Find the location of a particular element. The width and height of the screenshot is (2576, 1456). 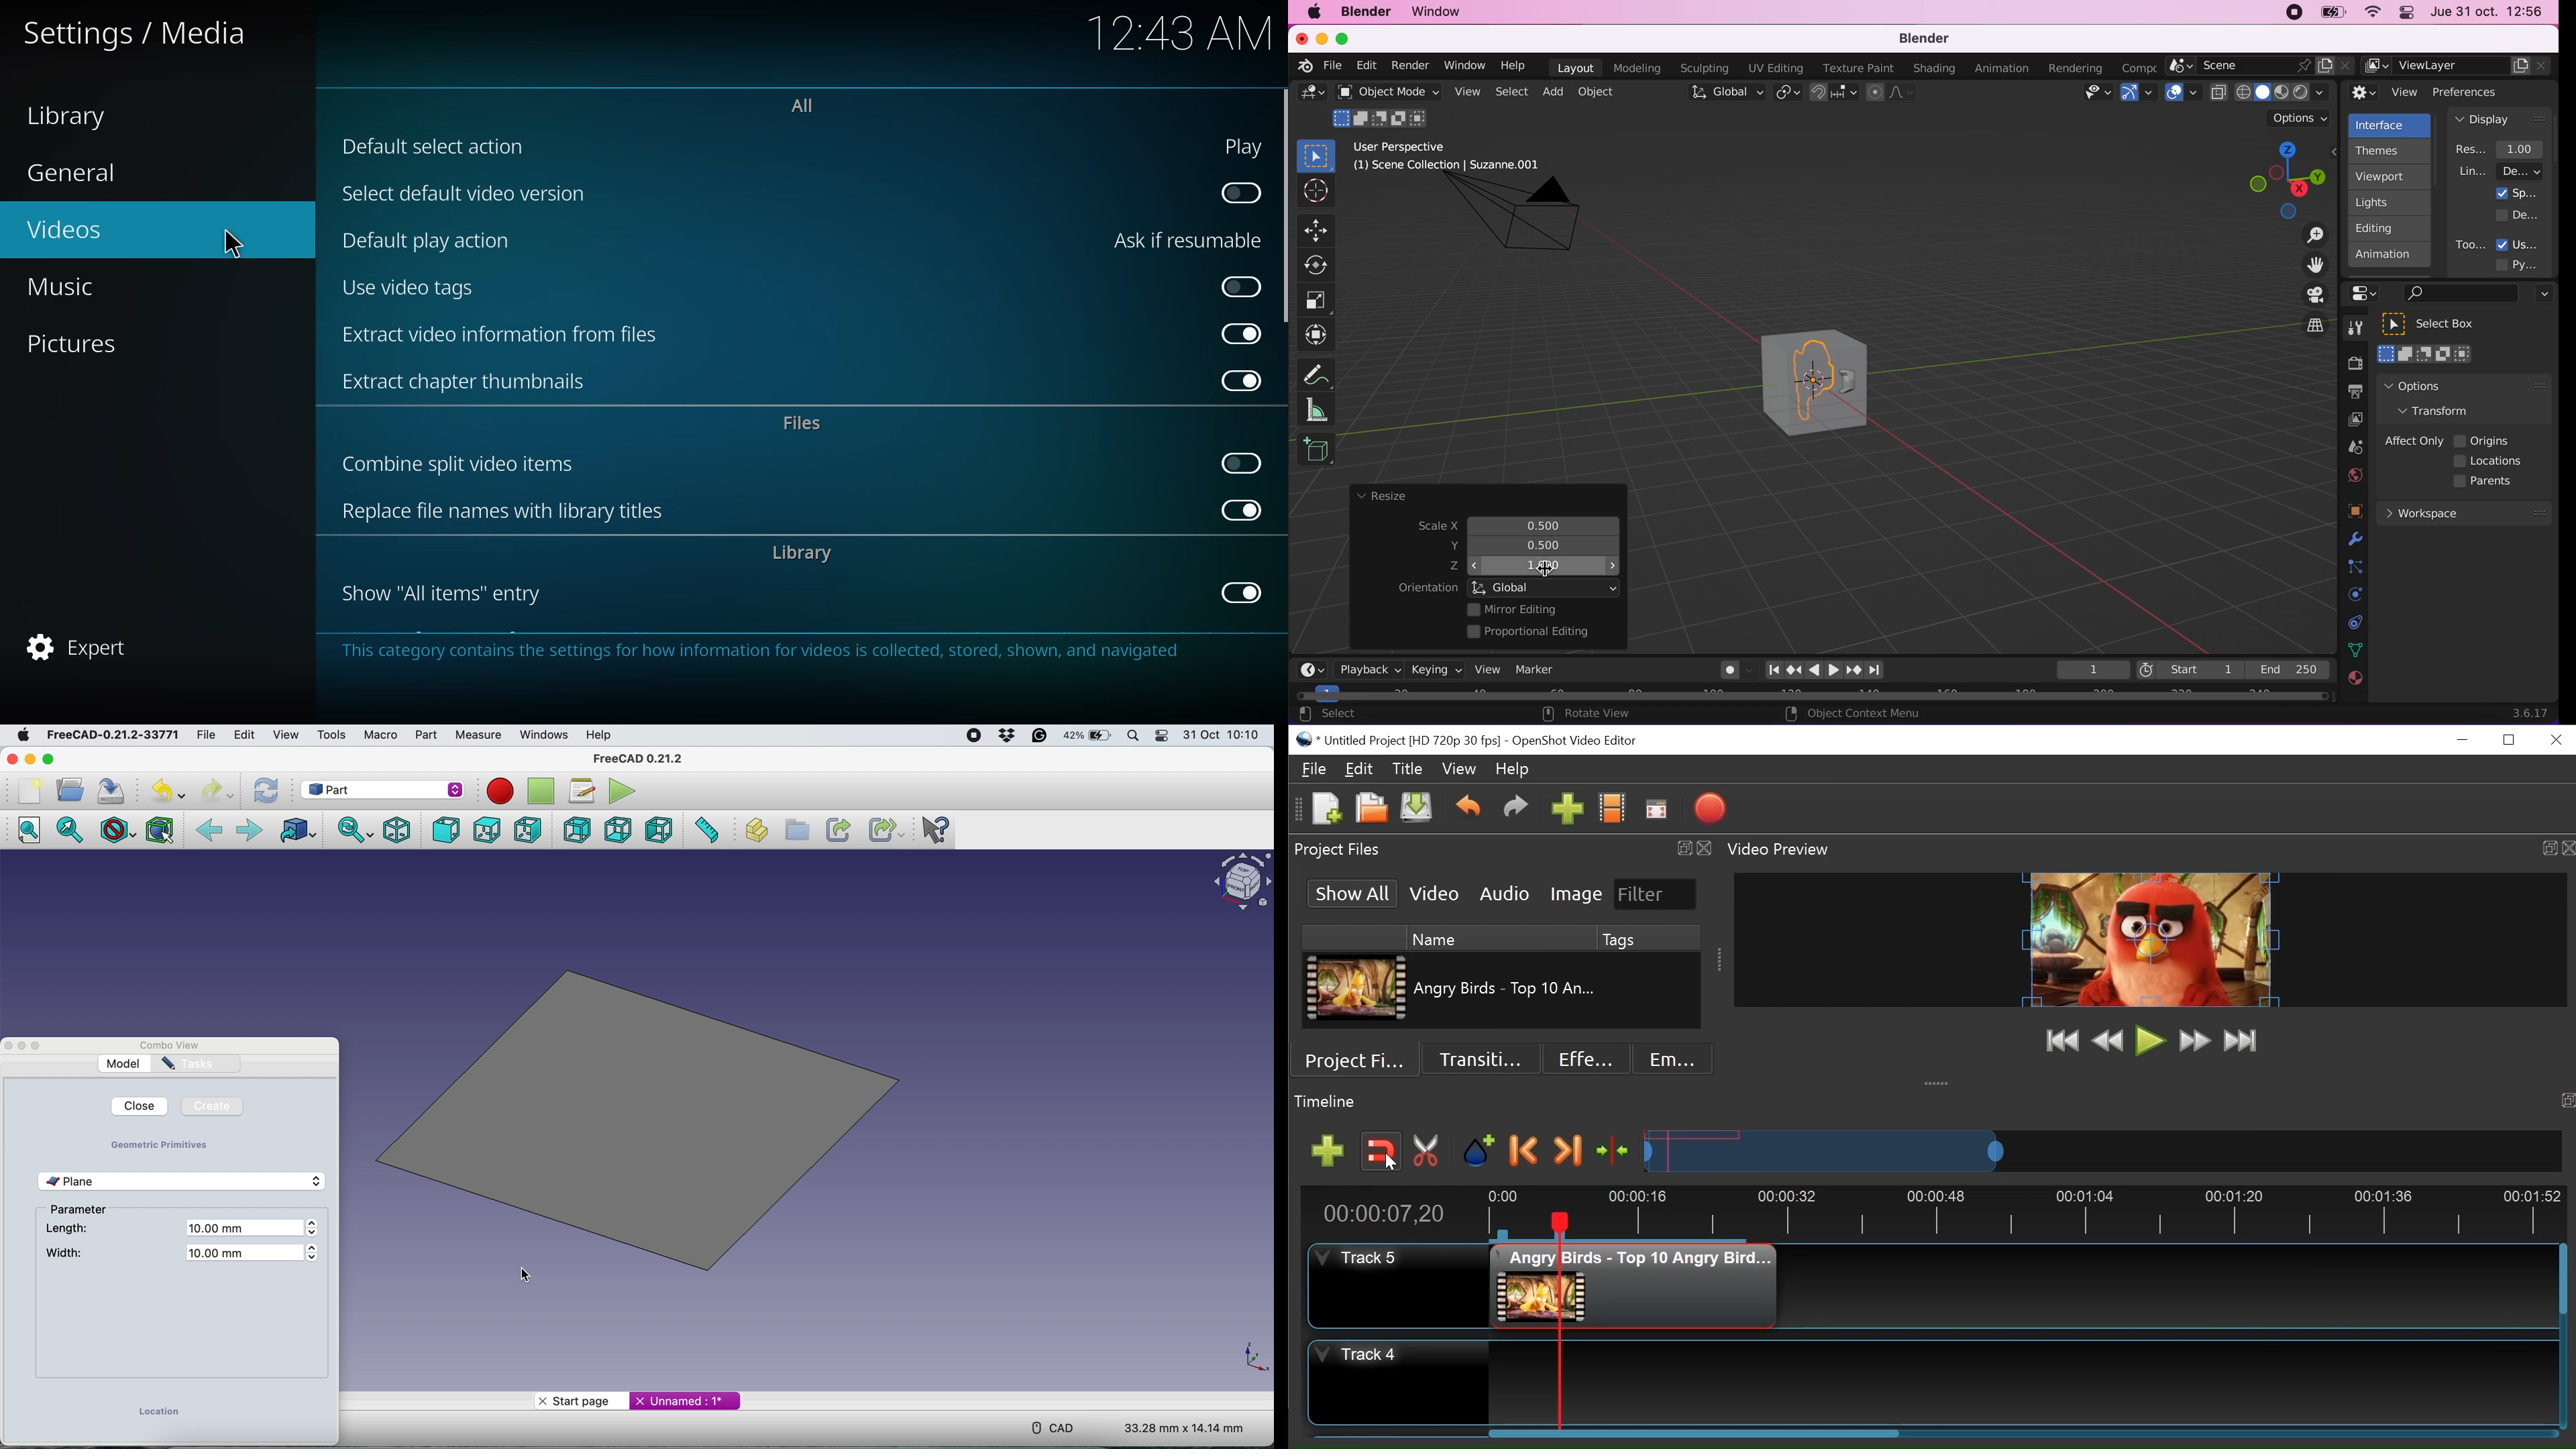

developer extras is located at coordinates (2519, 215).